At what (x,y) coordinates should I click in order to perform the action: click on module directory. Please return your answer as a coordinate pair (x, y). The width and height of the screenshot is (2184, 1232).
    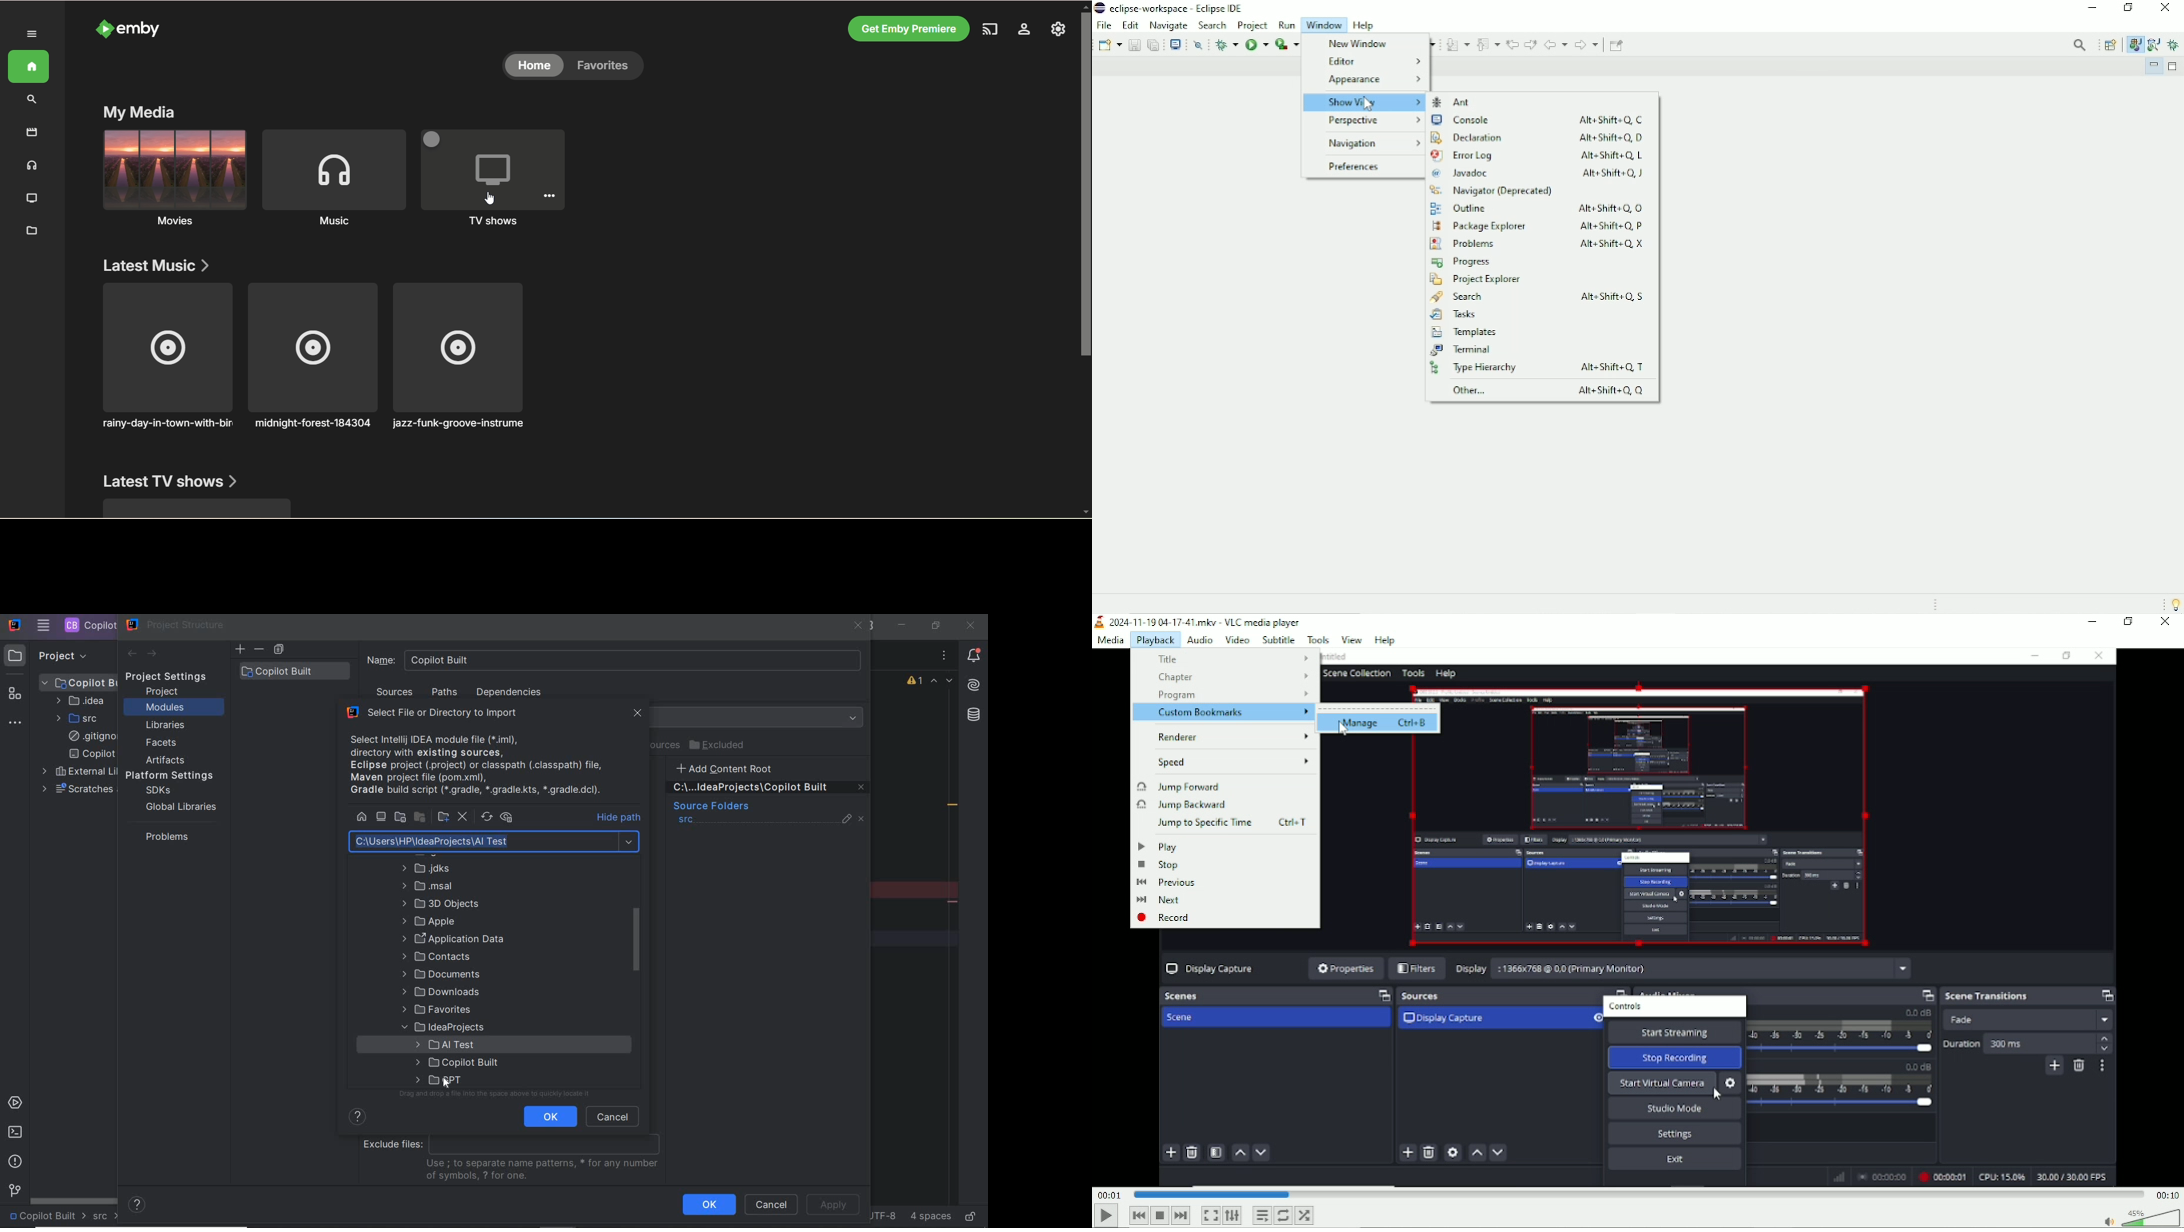
    Looking at the image, I should click on (422, 819).